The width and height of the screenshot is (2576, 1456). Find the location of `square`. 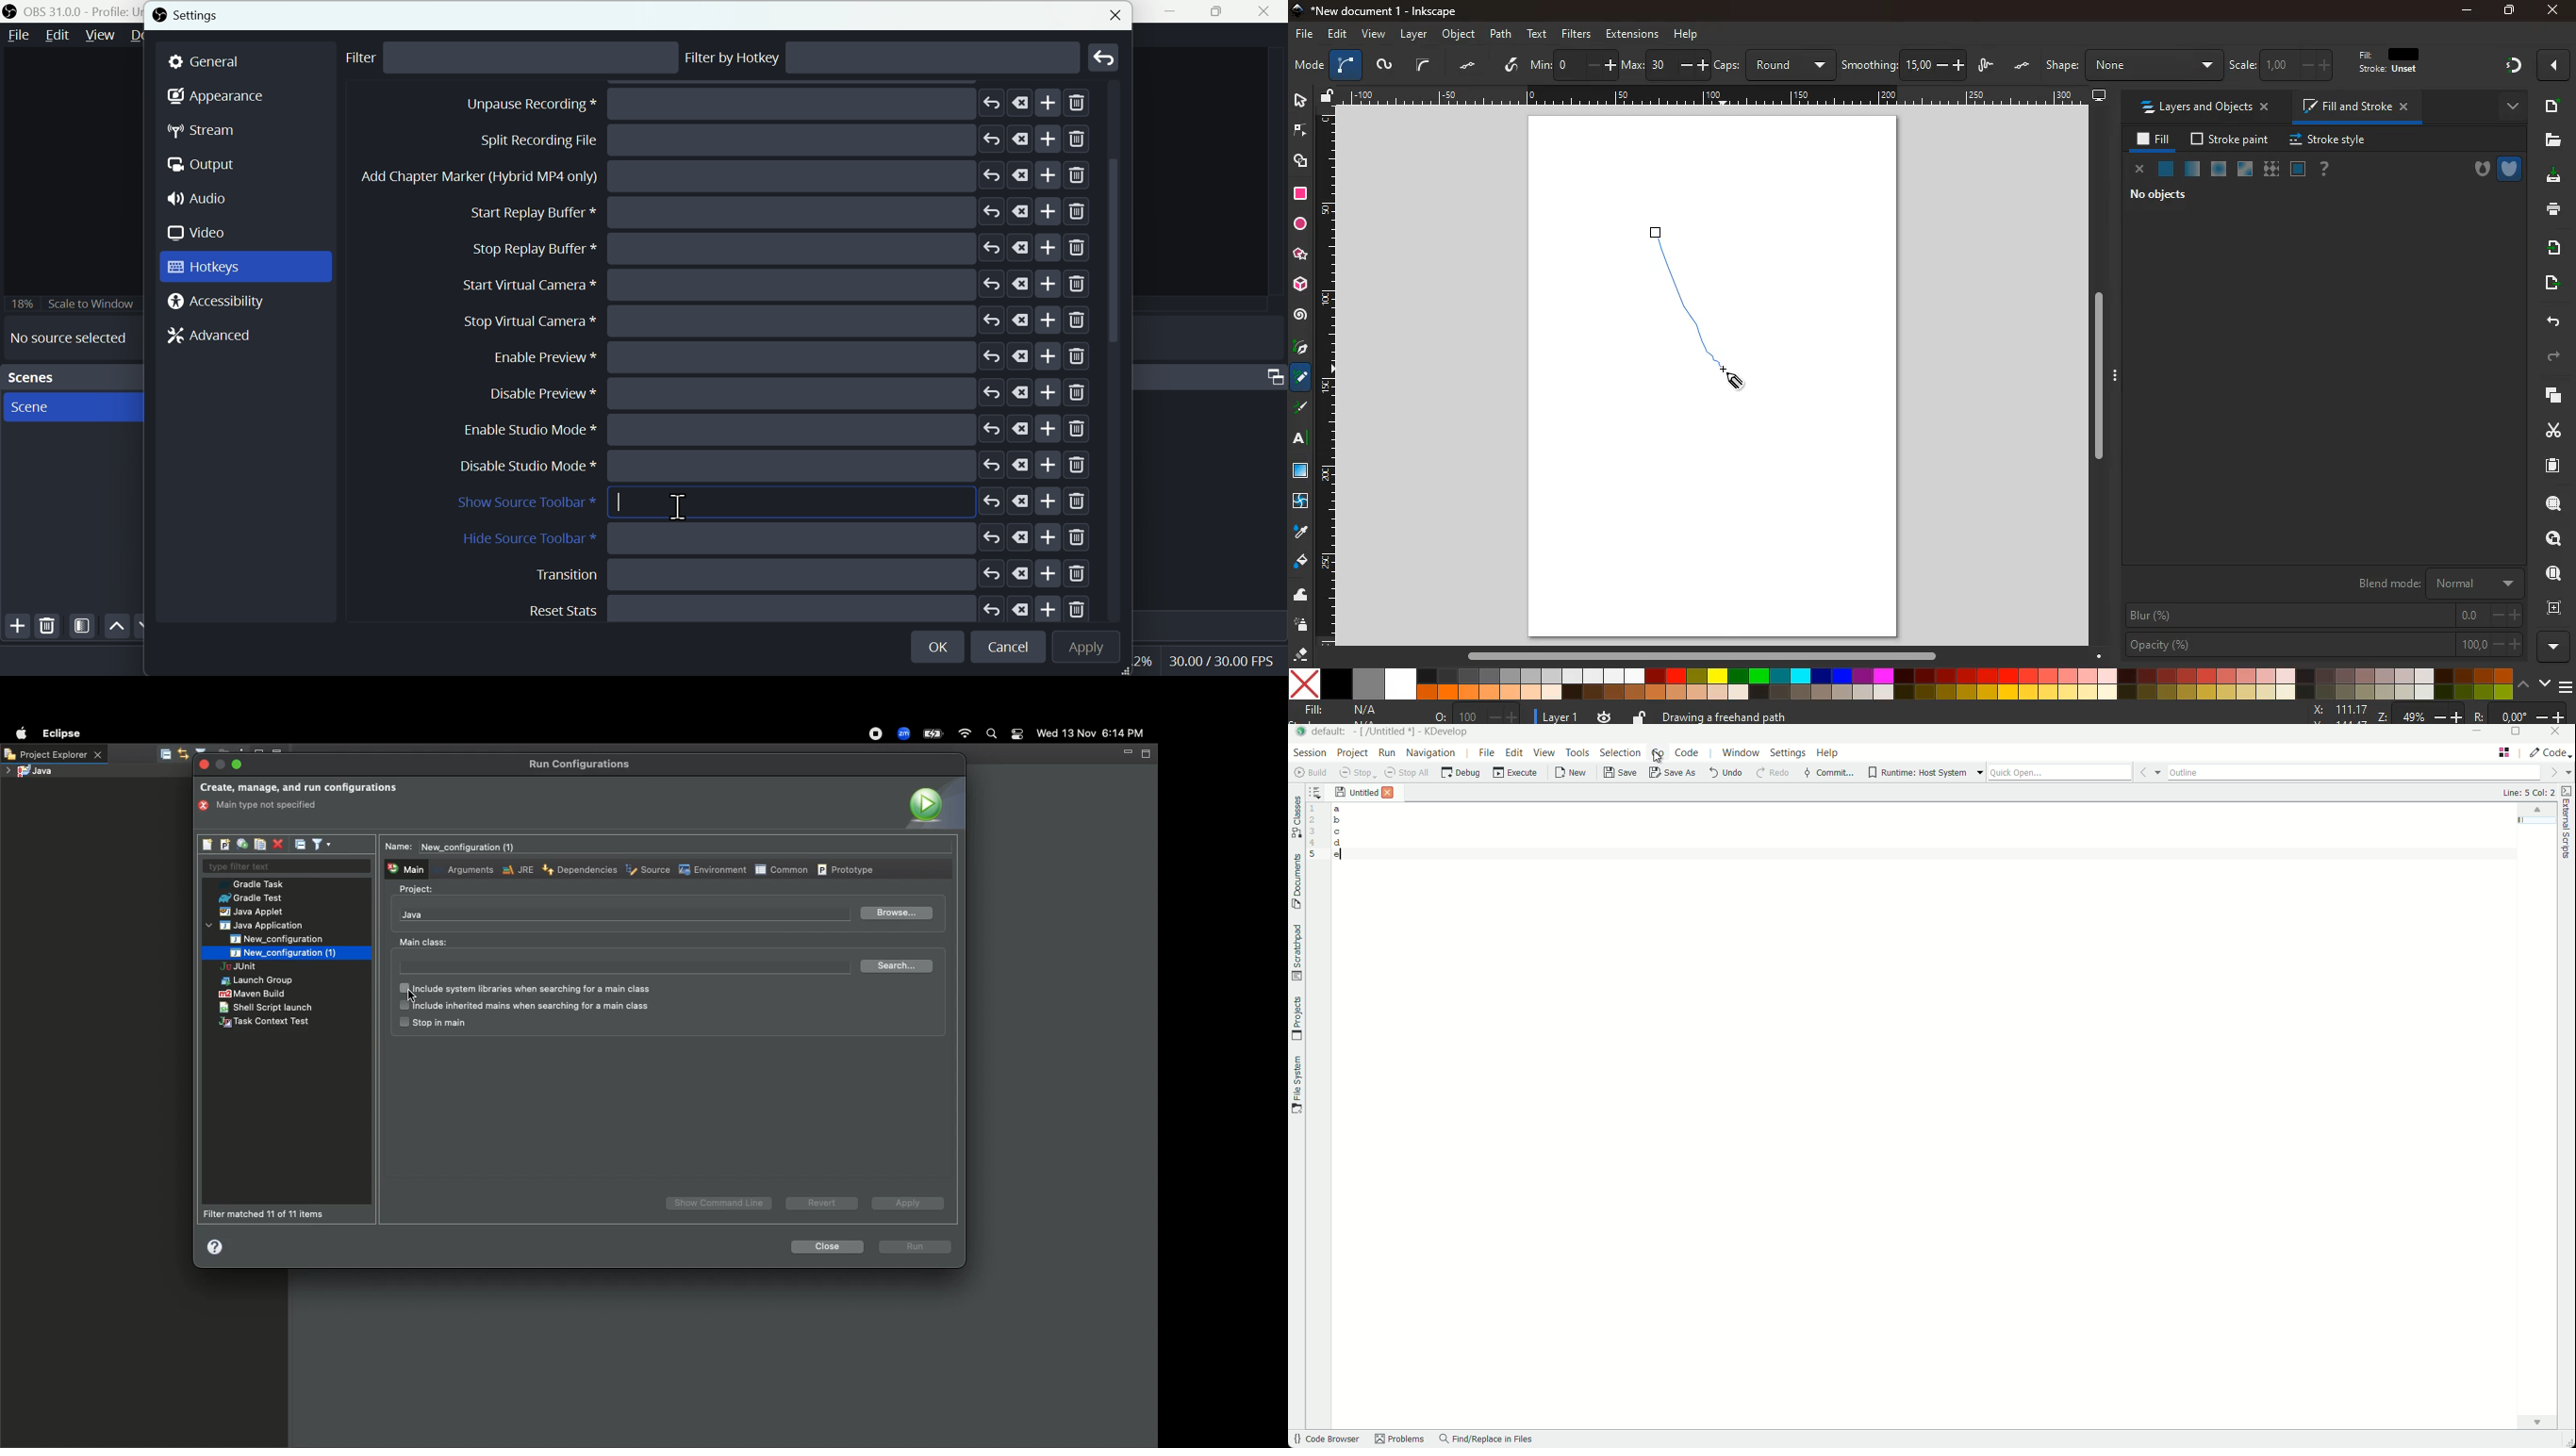

square is located at coordinates (1300, 196).